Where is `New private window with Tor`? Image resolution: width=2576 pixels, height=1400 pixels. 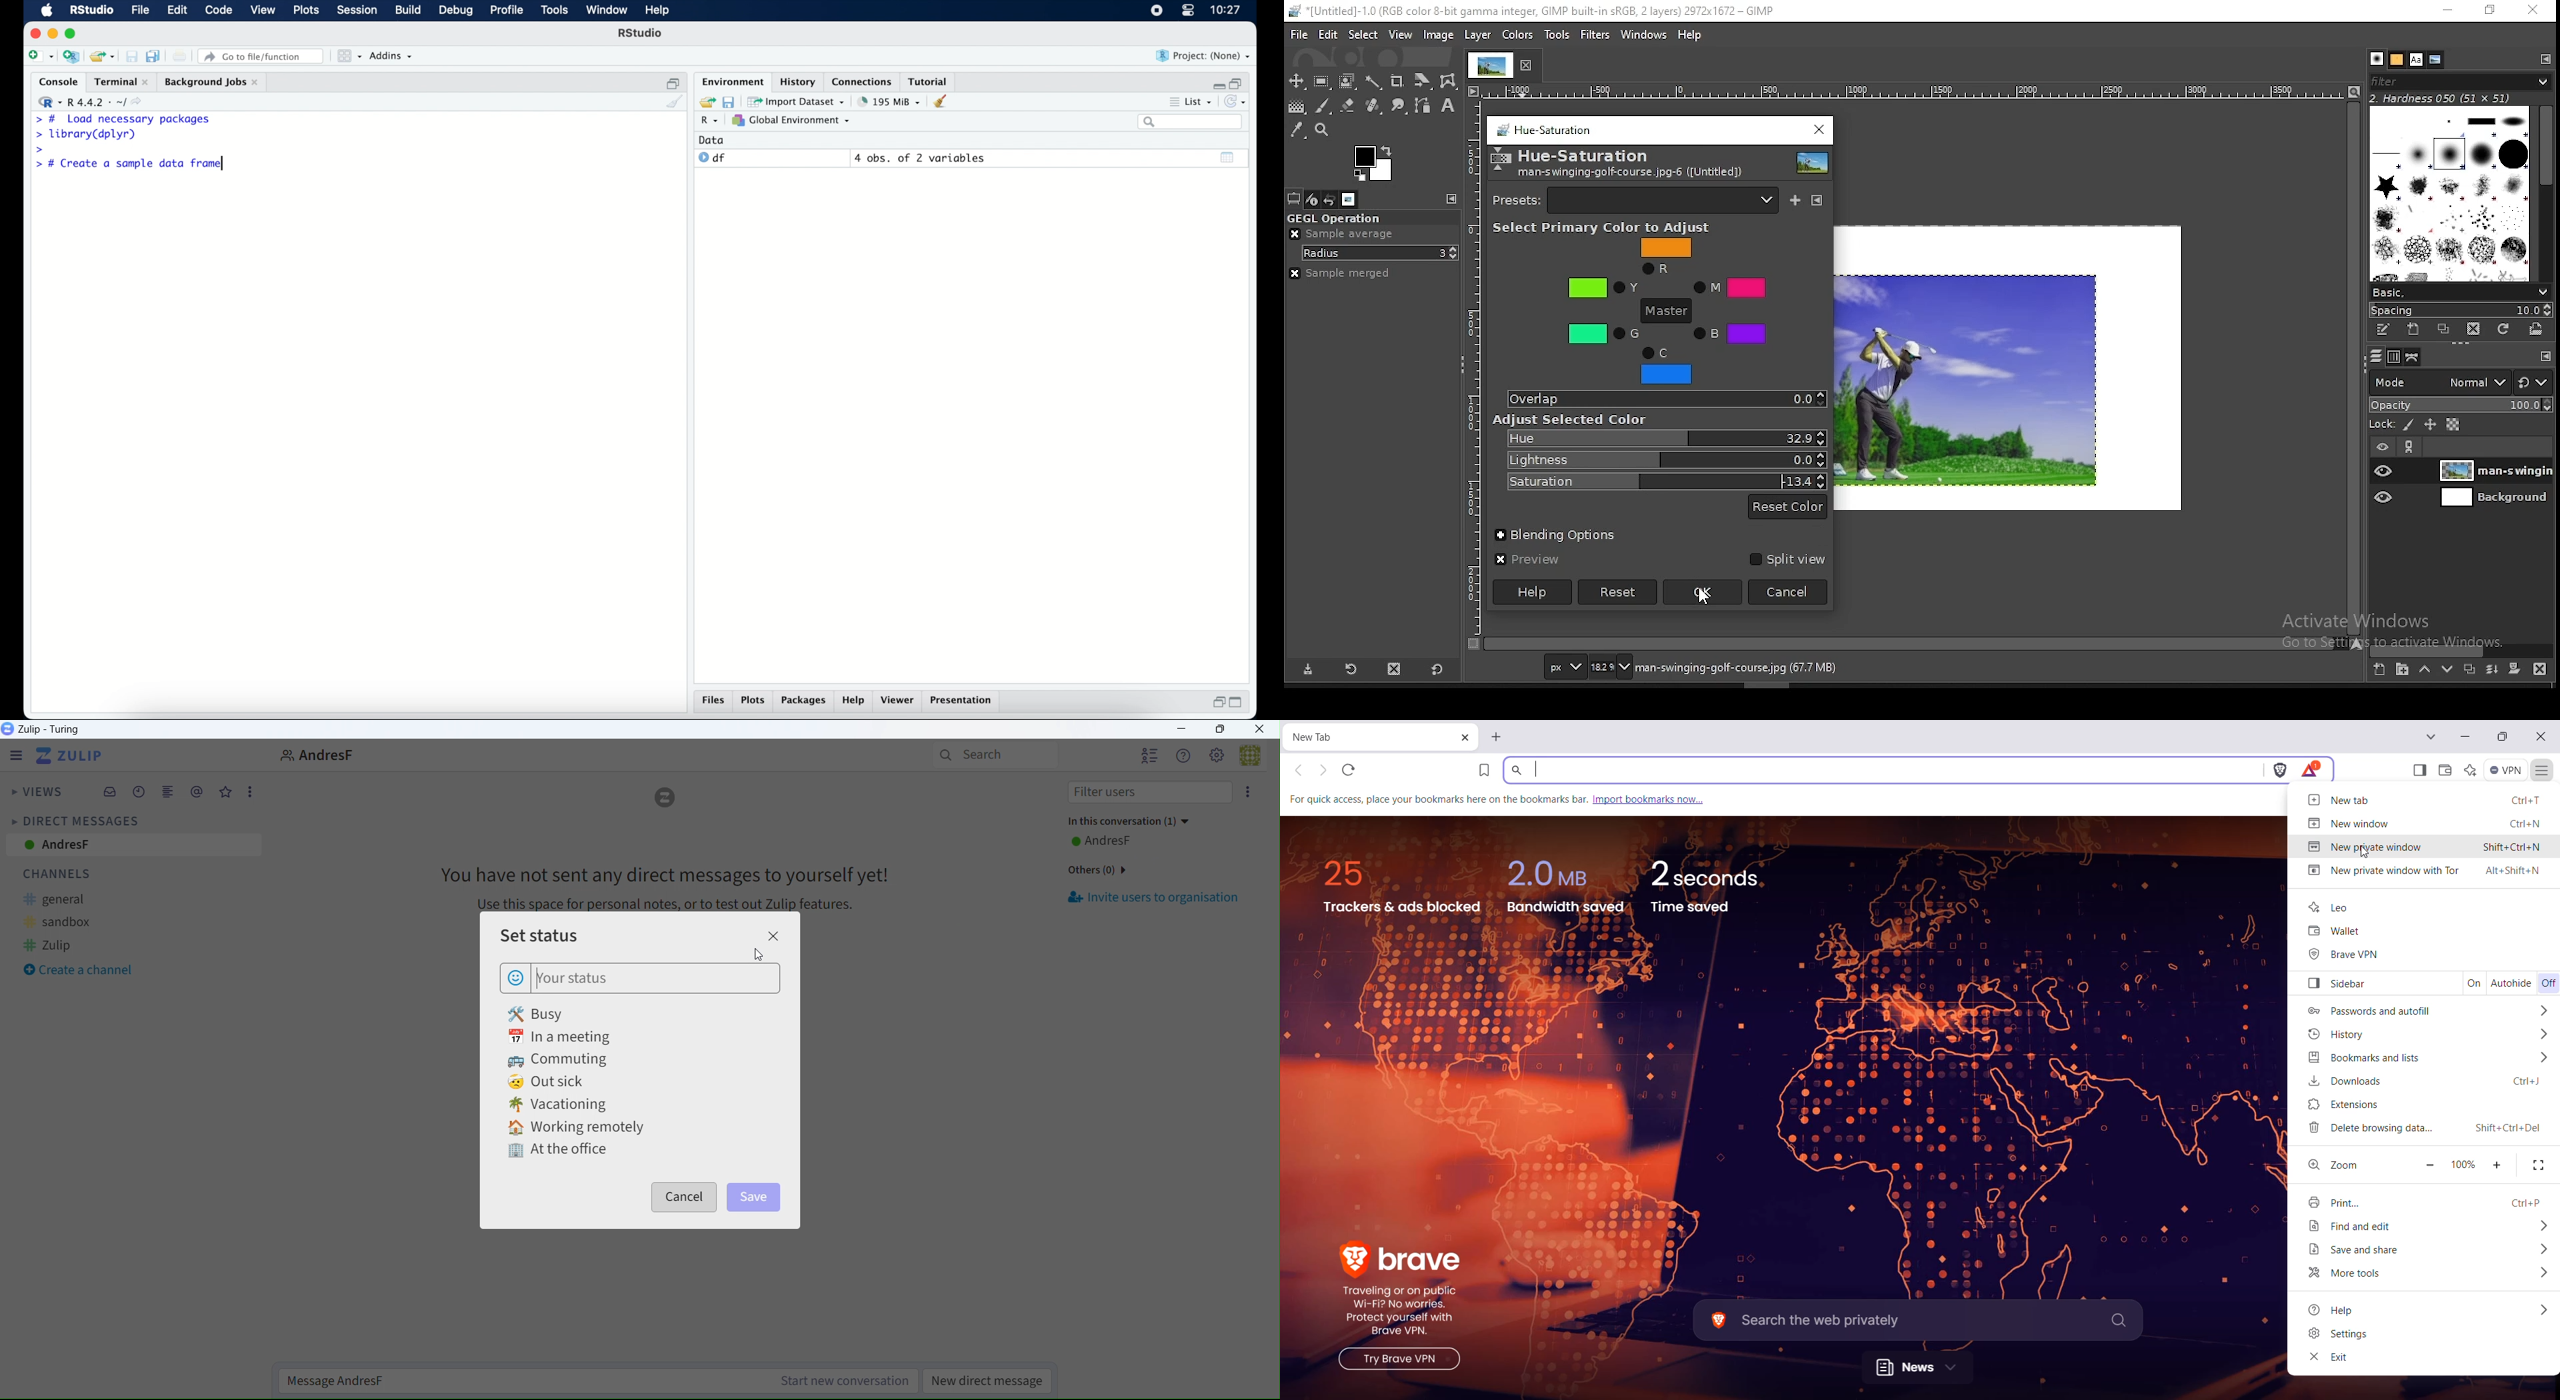
New private window with Tor is located at coordinates (2426, 871).